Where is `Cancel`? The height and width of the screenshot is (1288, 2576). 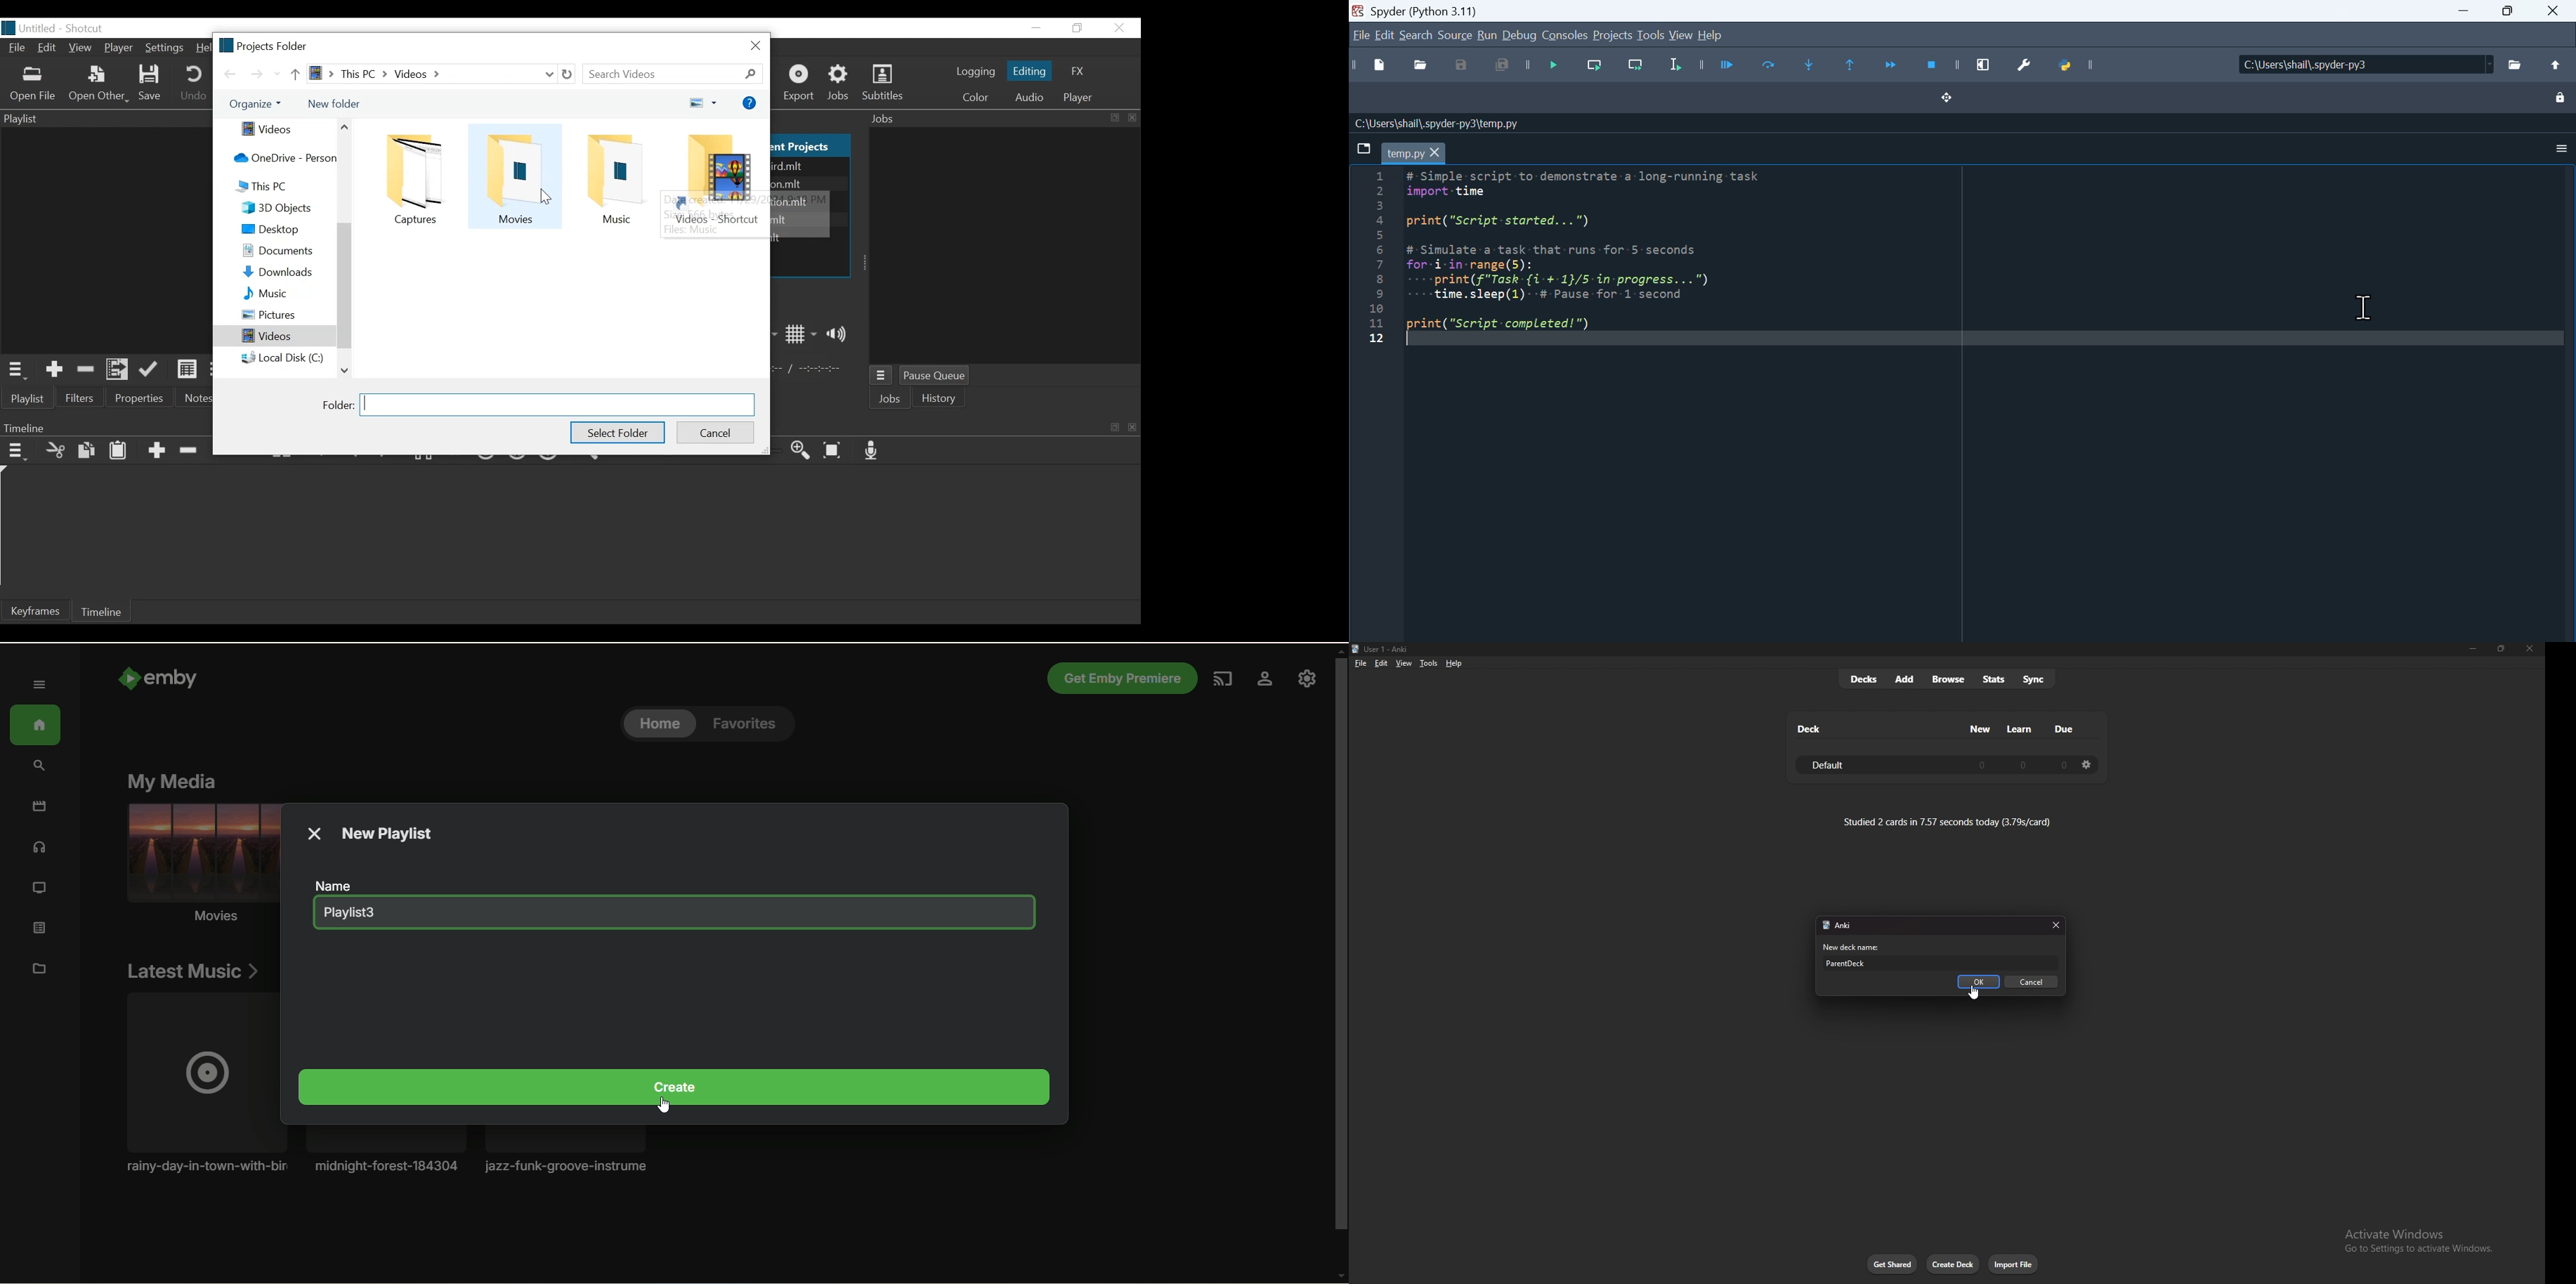 Cancel is located at coordinates (716, 432).